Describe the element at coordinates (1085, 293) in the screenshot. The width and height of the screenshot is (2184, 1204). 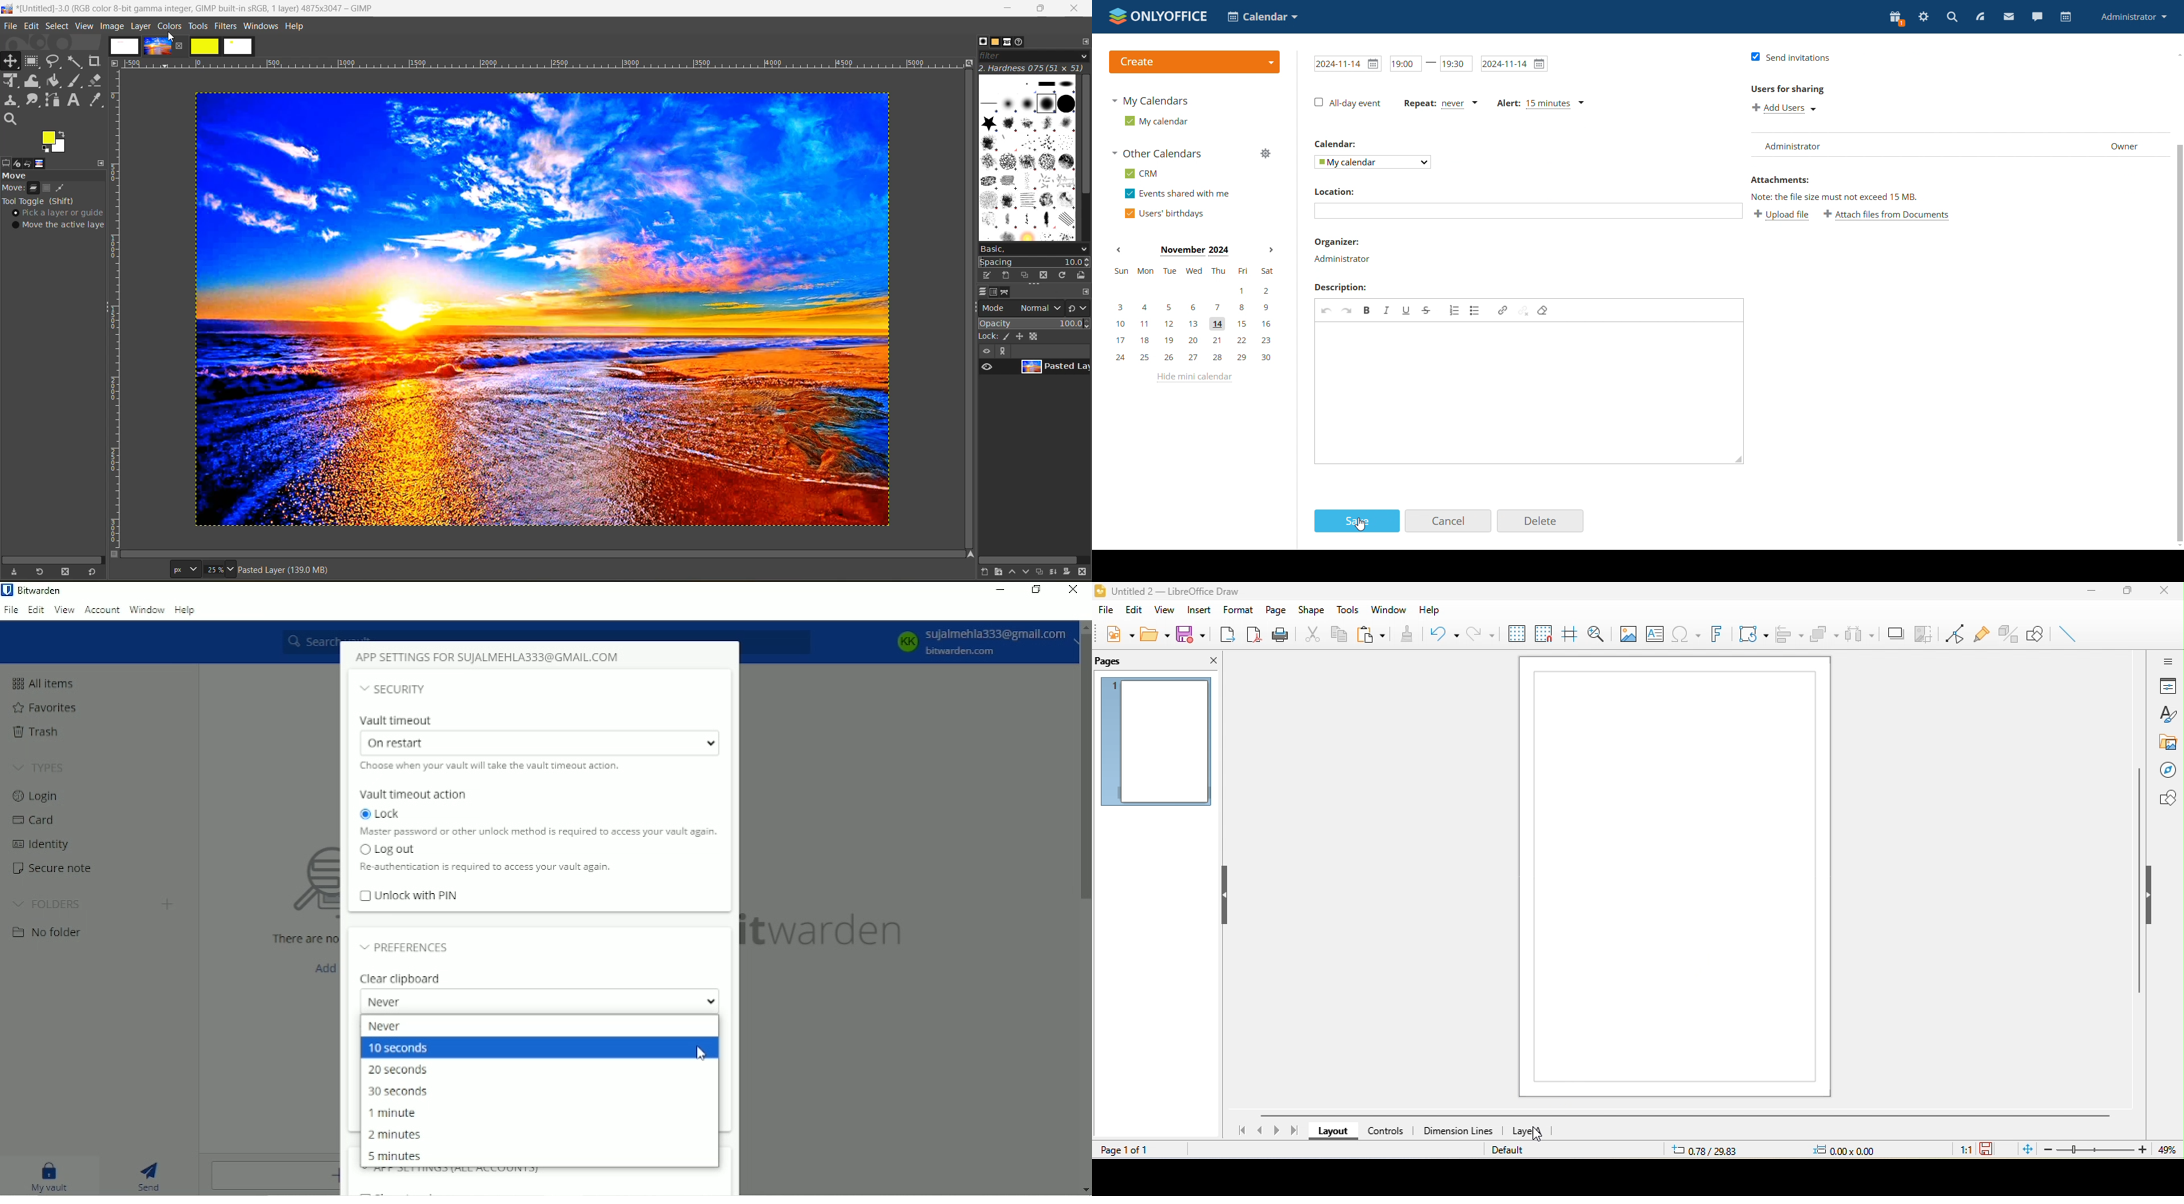
I see `configure this tab` at that location.